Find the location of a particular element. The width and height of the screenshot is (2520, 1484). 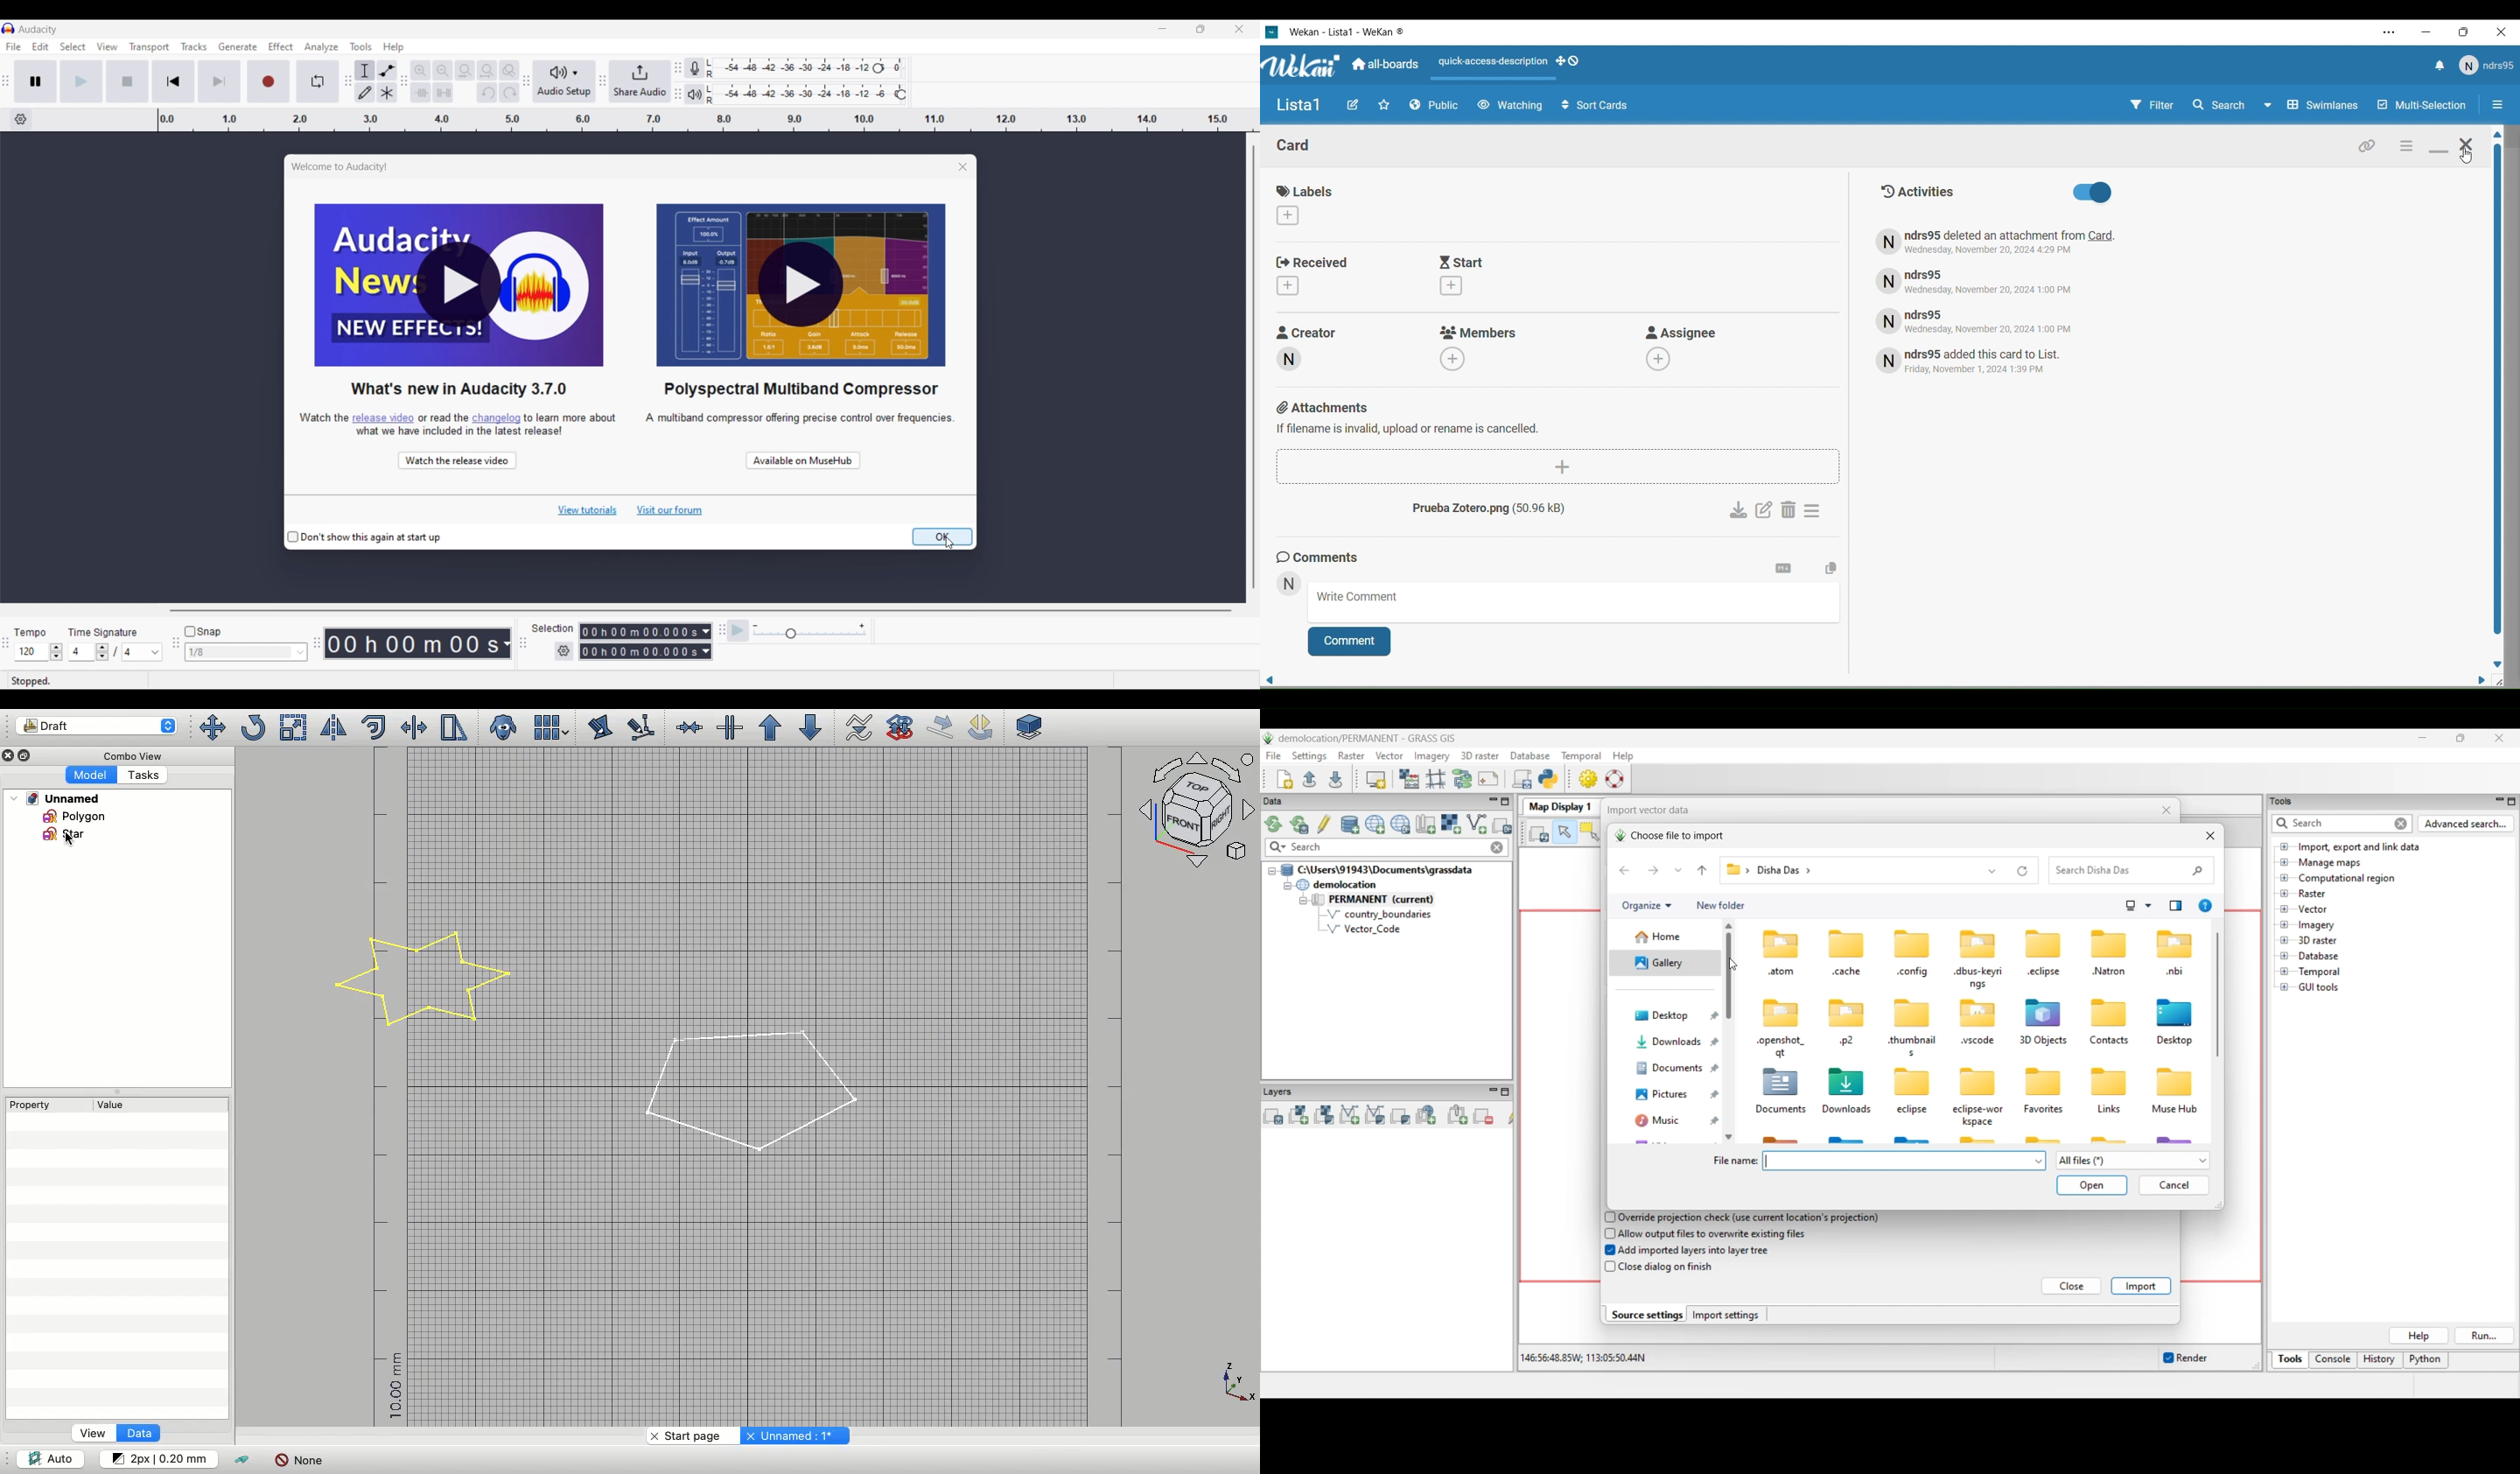

Edit menu is located at coordinates (41, 47).